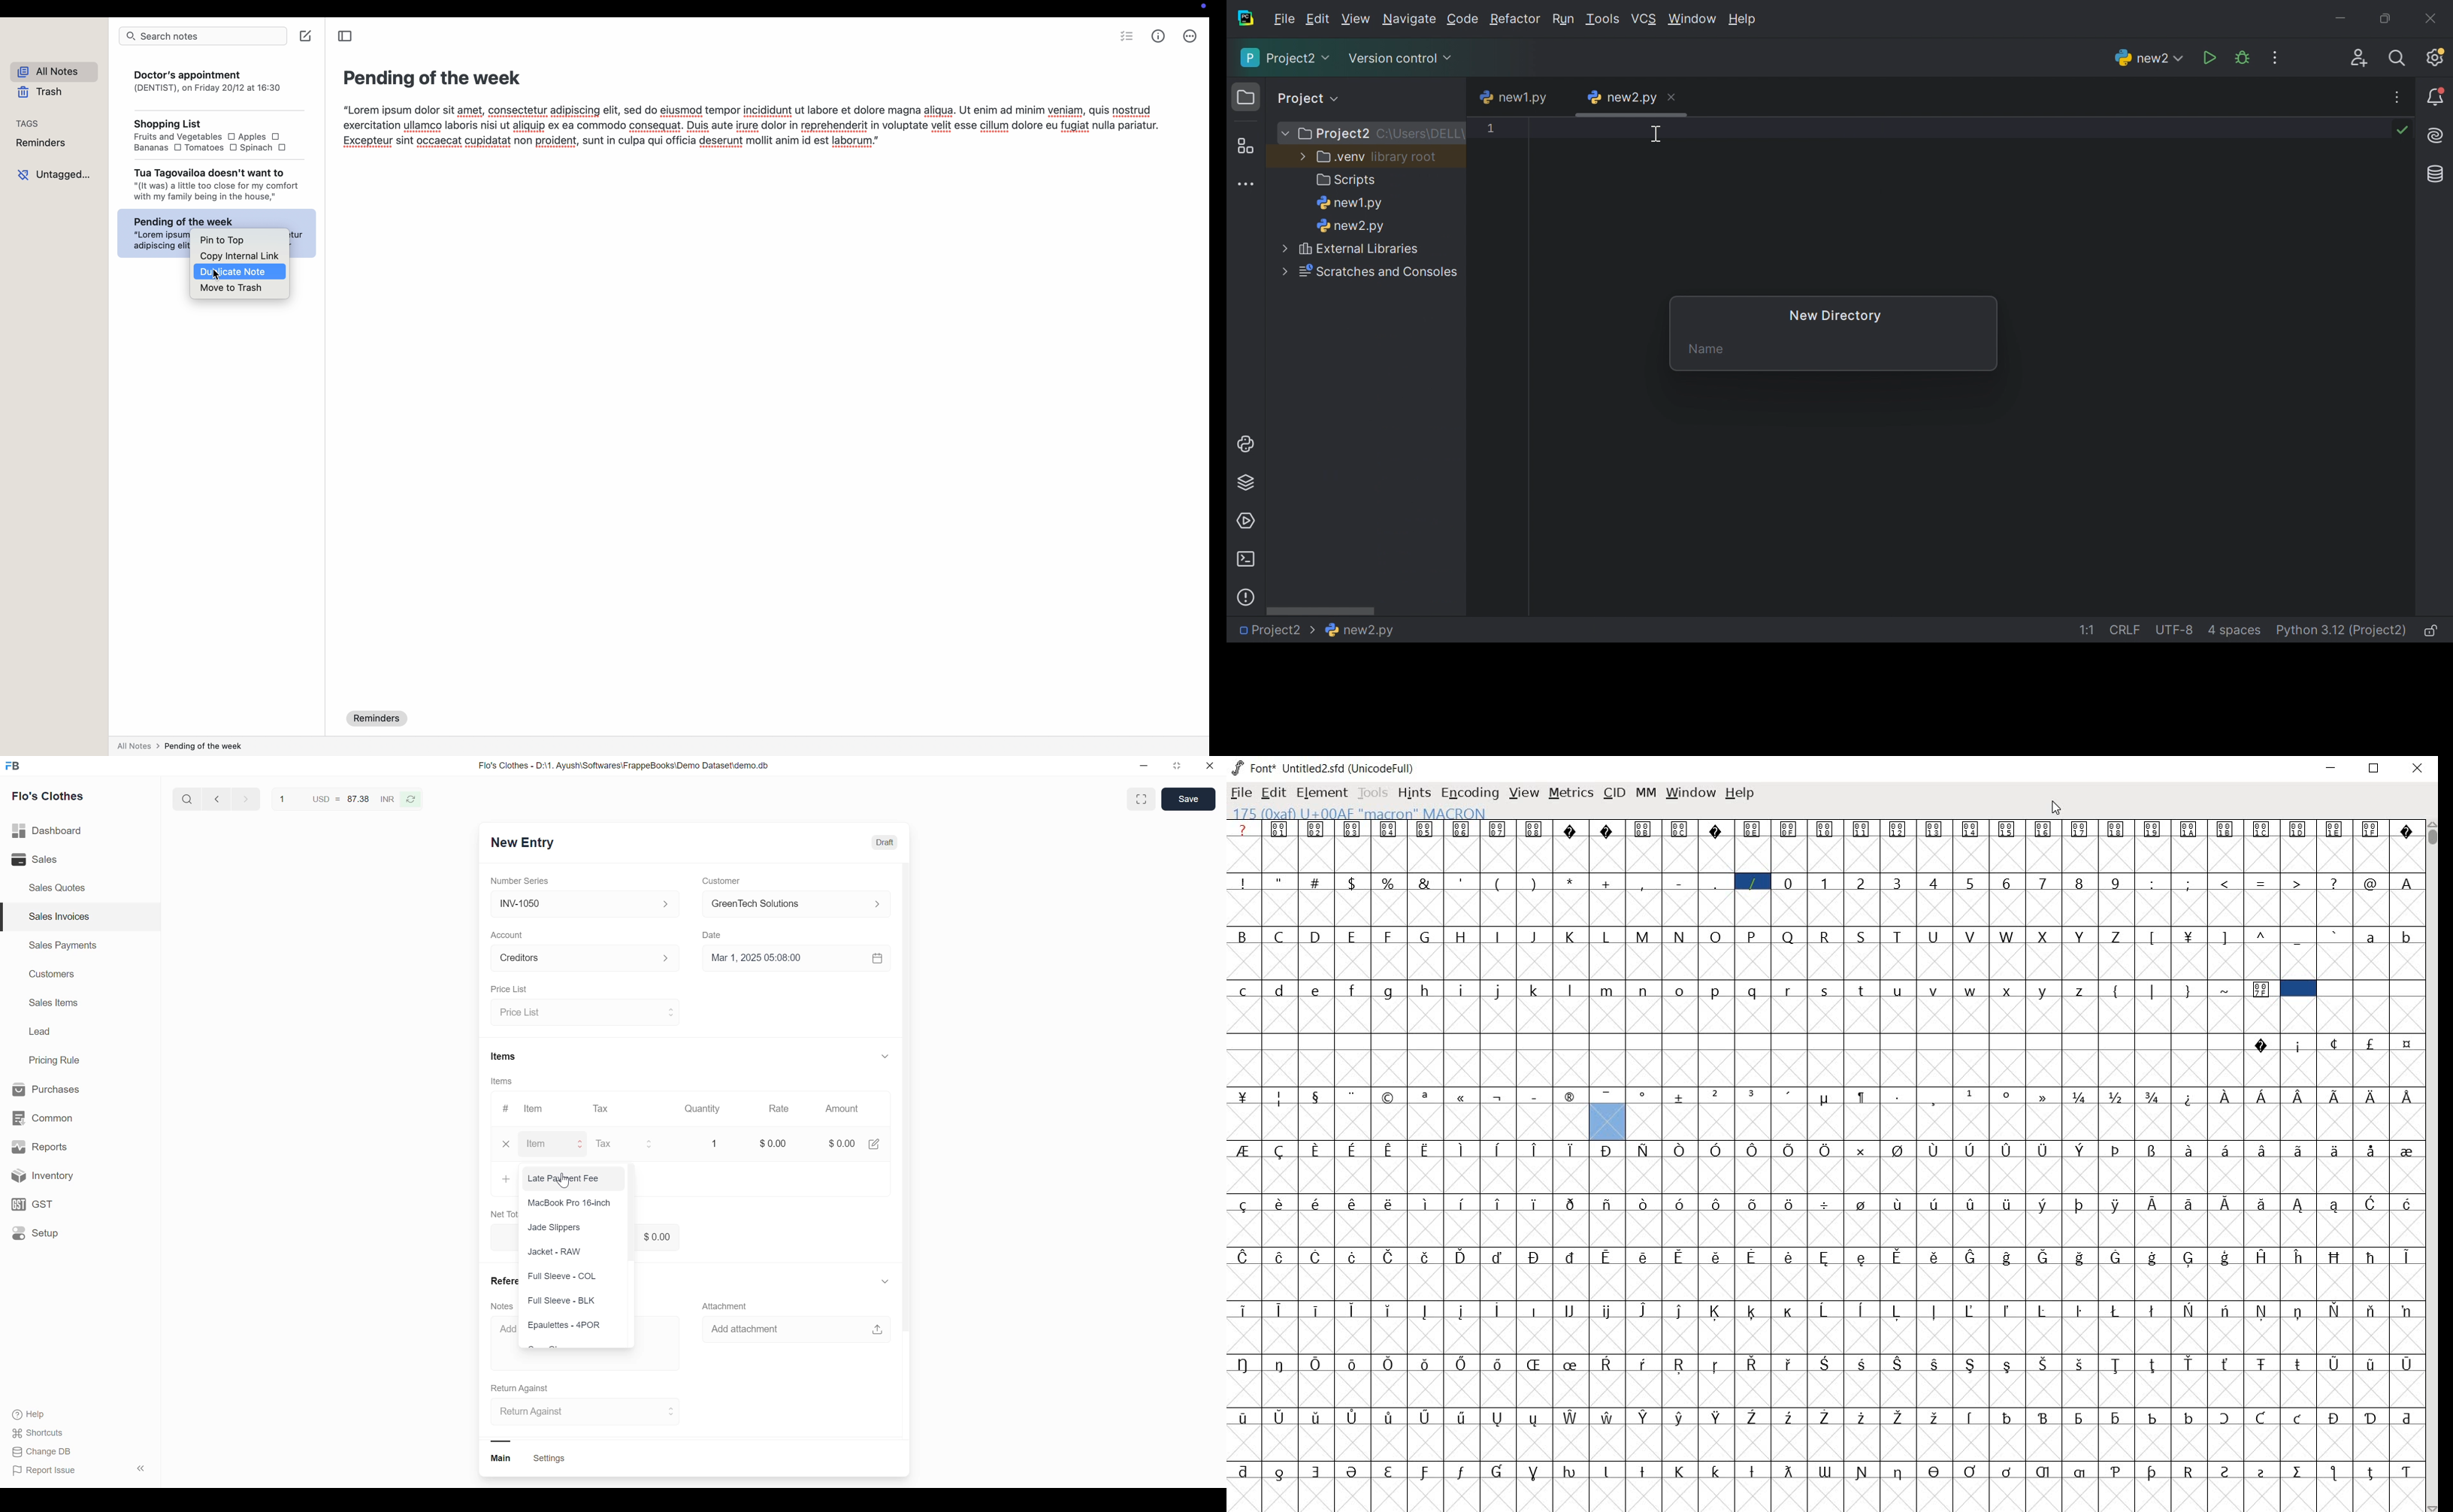 This screenshot has height=1512, width=2464. I want to click on Symbol, so click(1717, 1202).